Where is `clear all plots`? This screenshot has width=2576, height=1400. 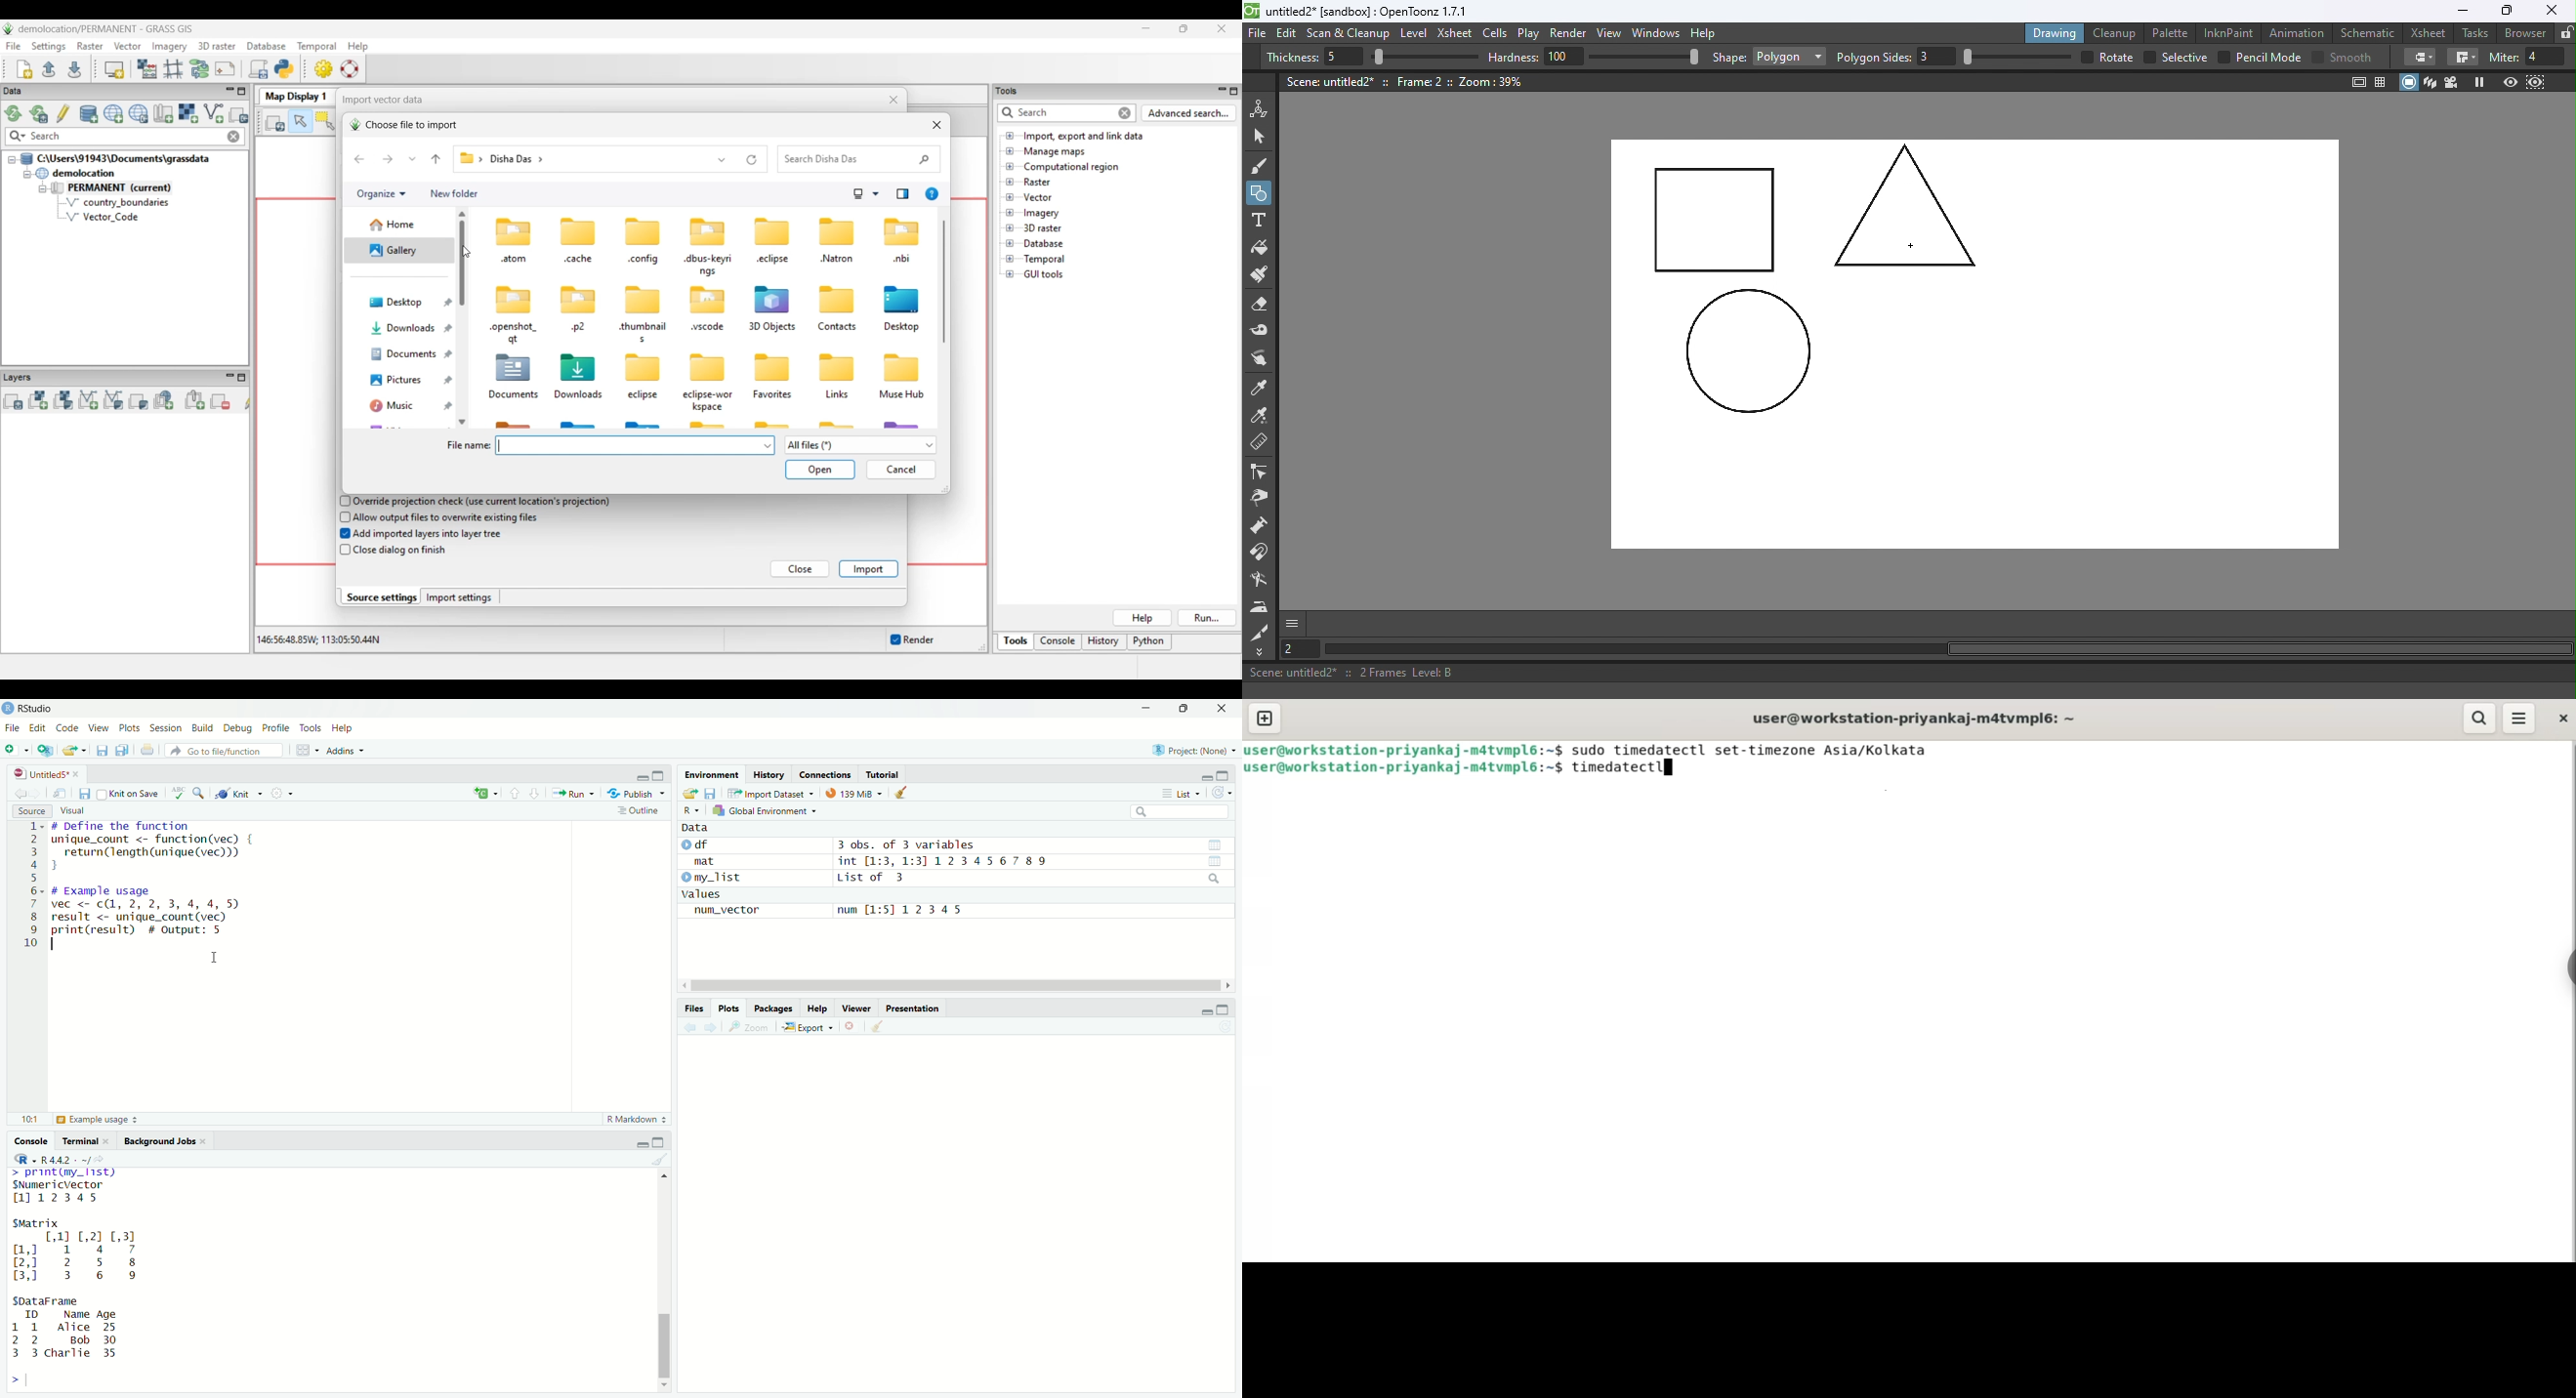 clear all plots is located at coordinates (881, 1026).